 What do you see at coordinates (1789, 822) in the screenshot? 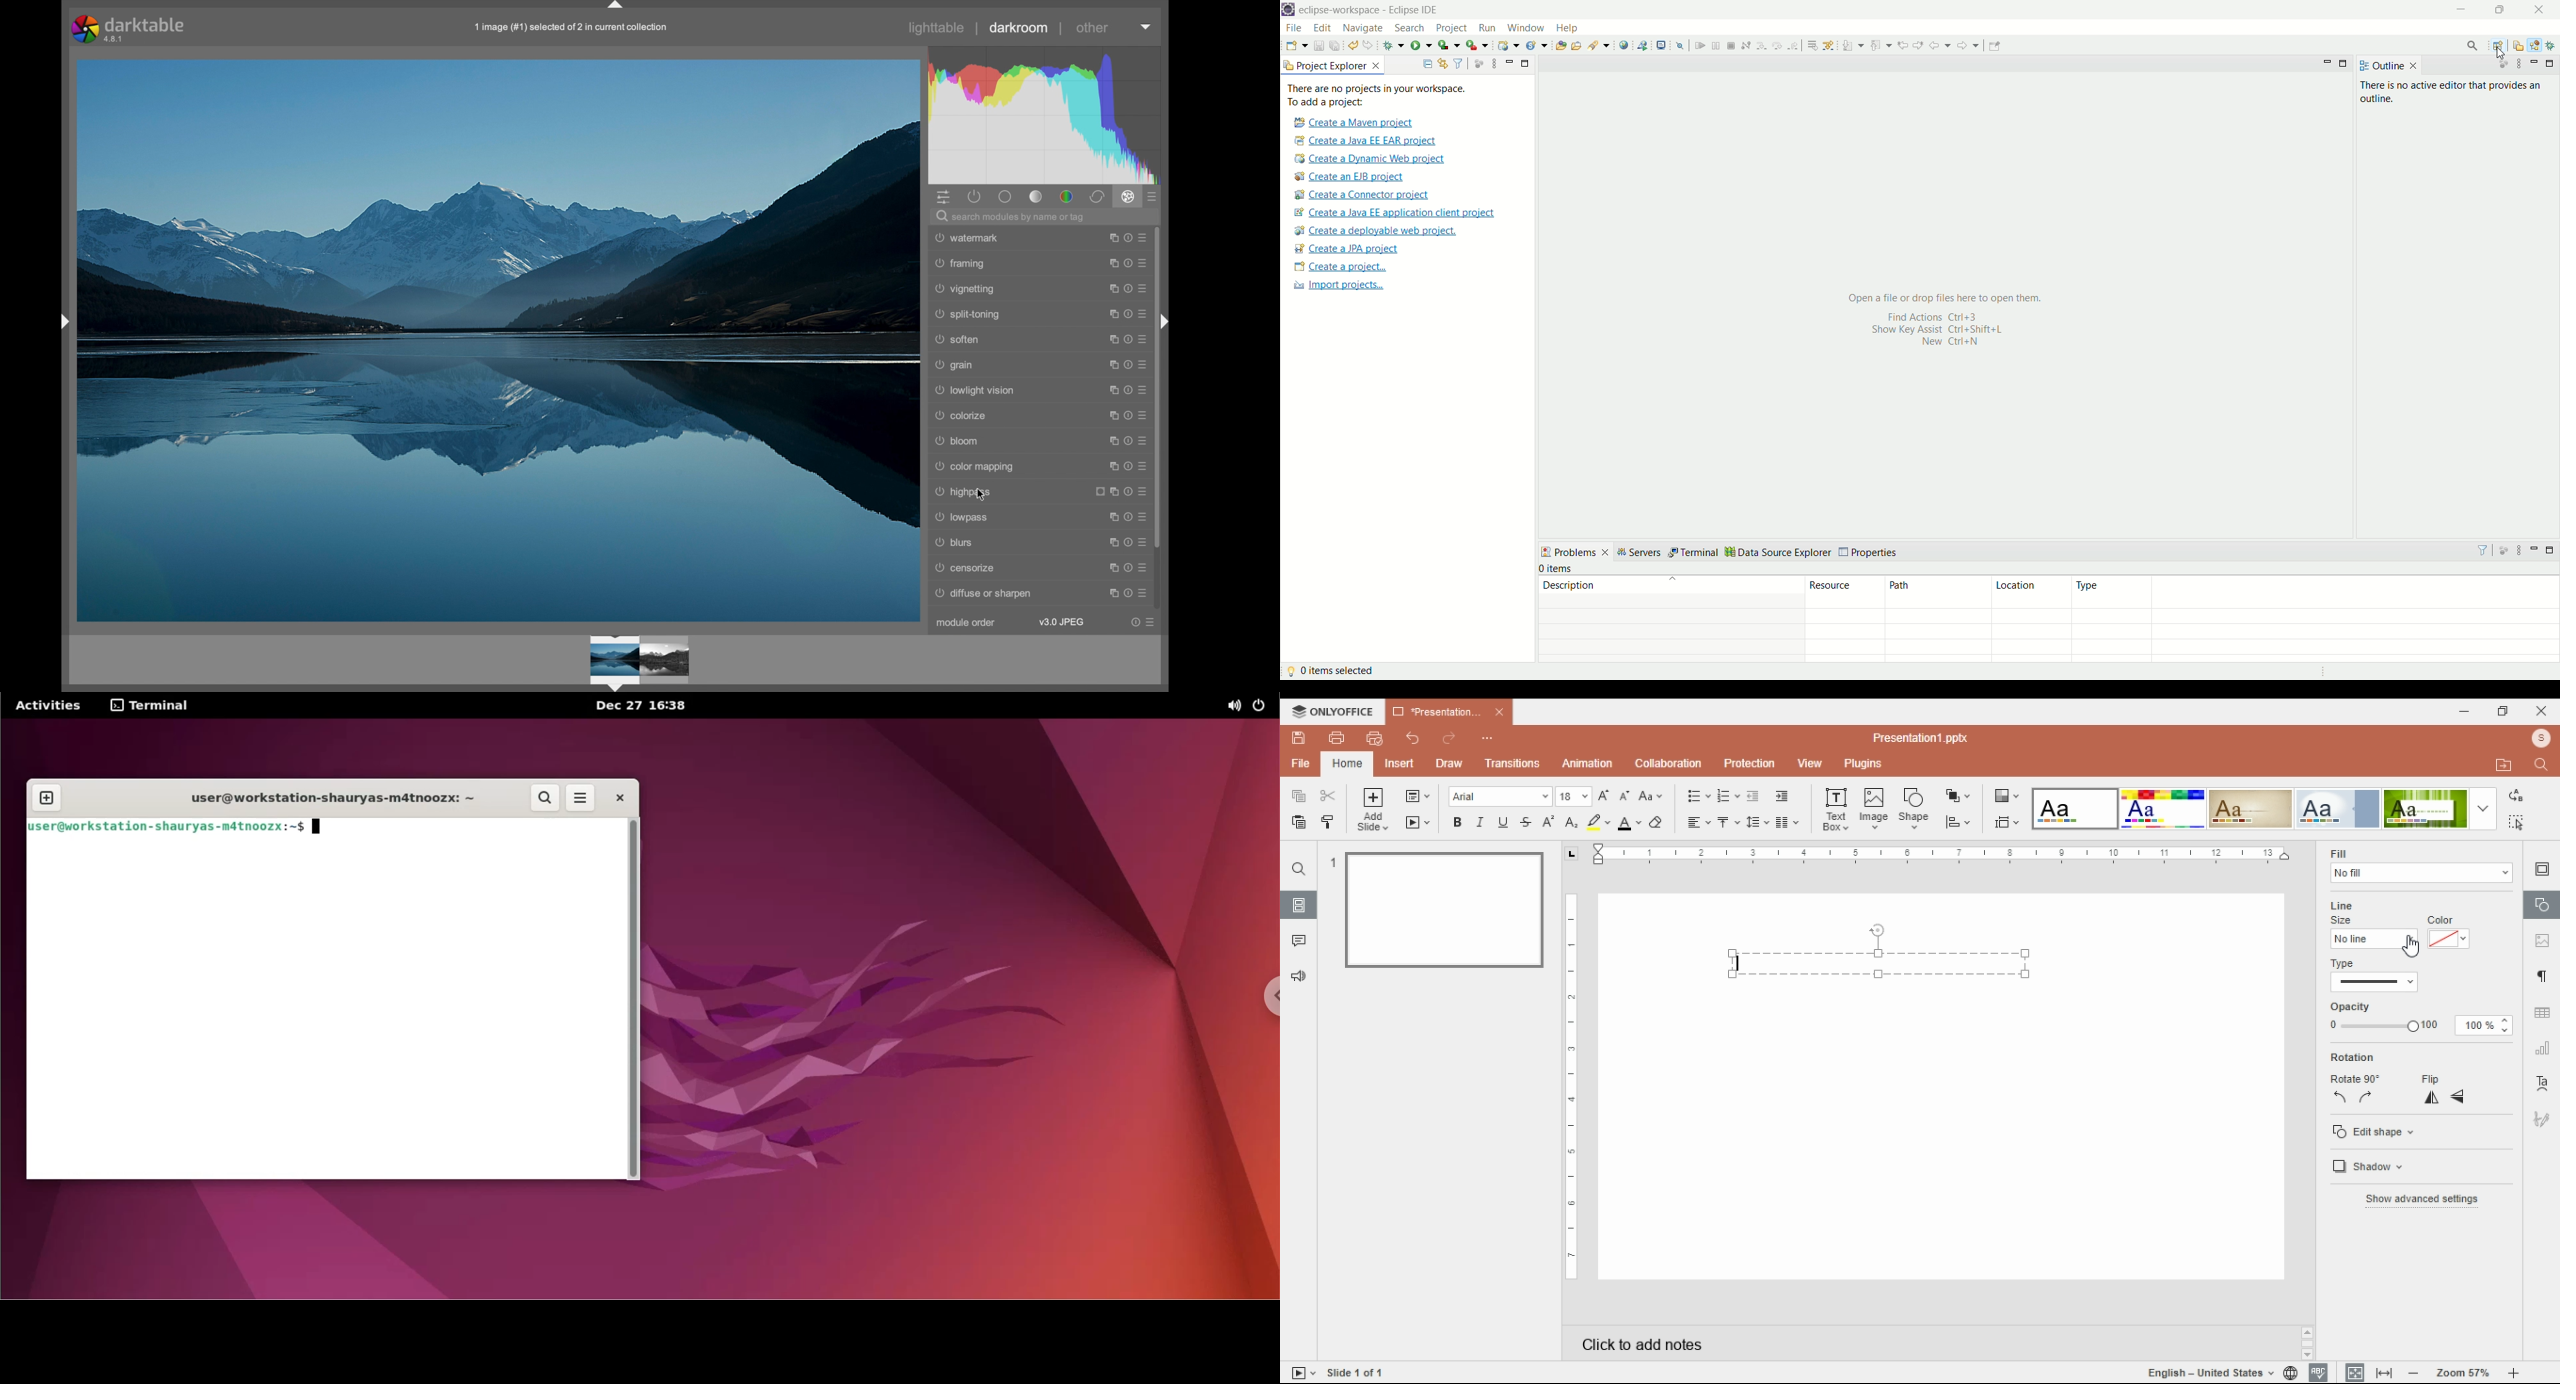
I see `columns` at bounding box center [1789, 822].